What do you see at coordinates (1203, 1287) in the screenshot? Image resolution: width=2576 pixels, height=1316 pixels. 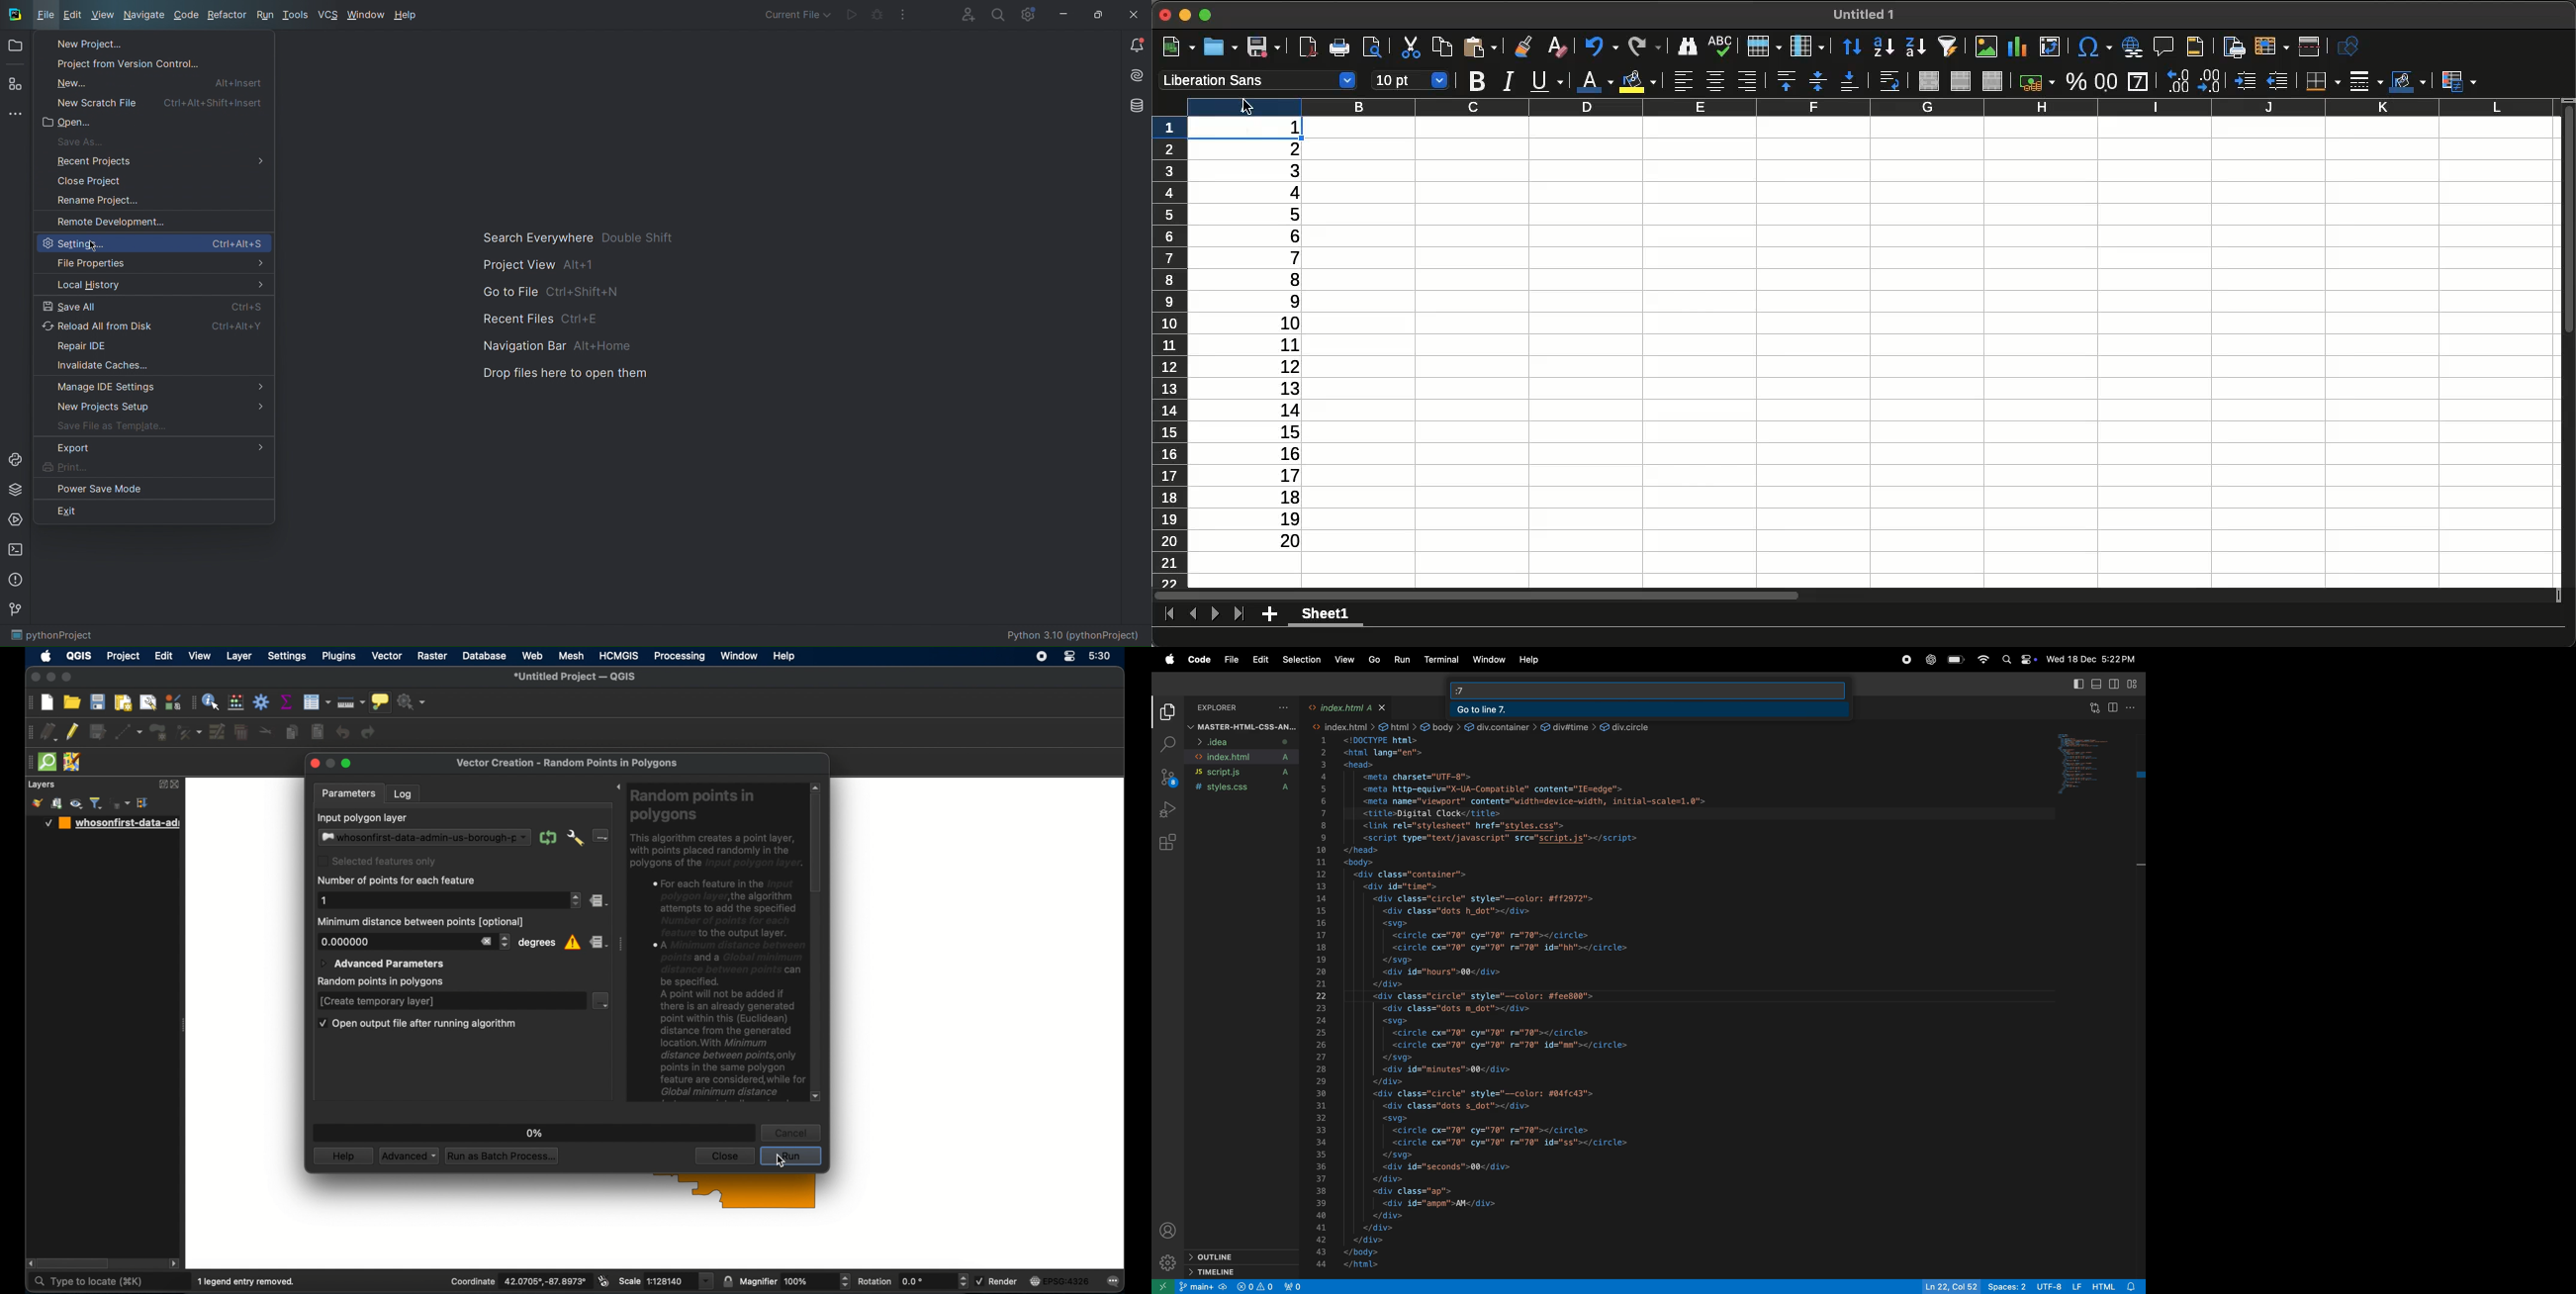 I see `main +` at bounding box center [1203, 1287].